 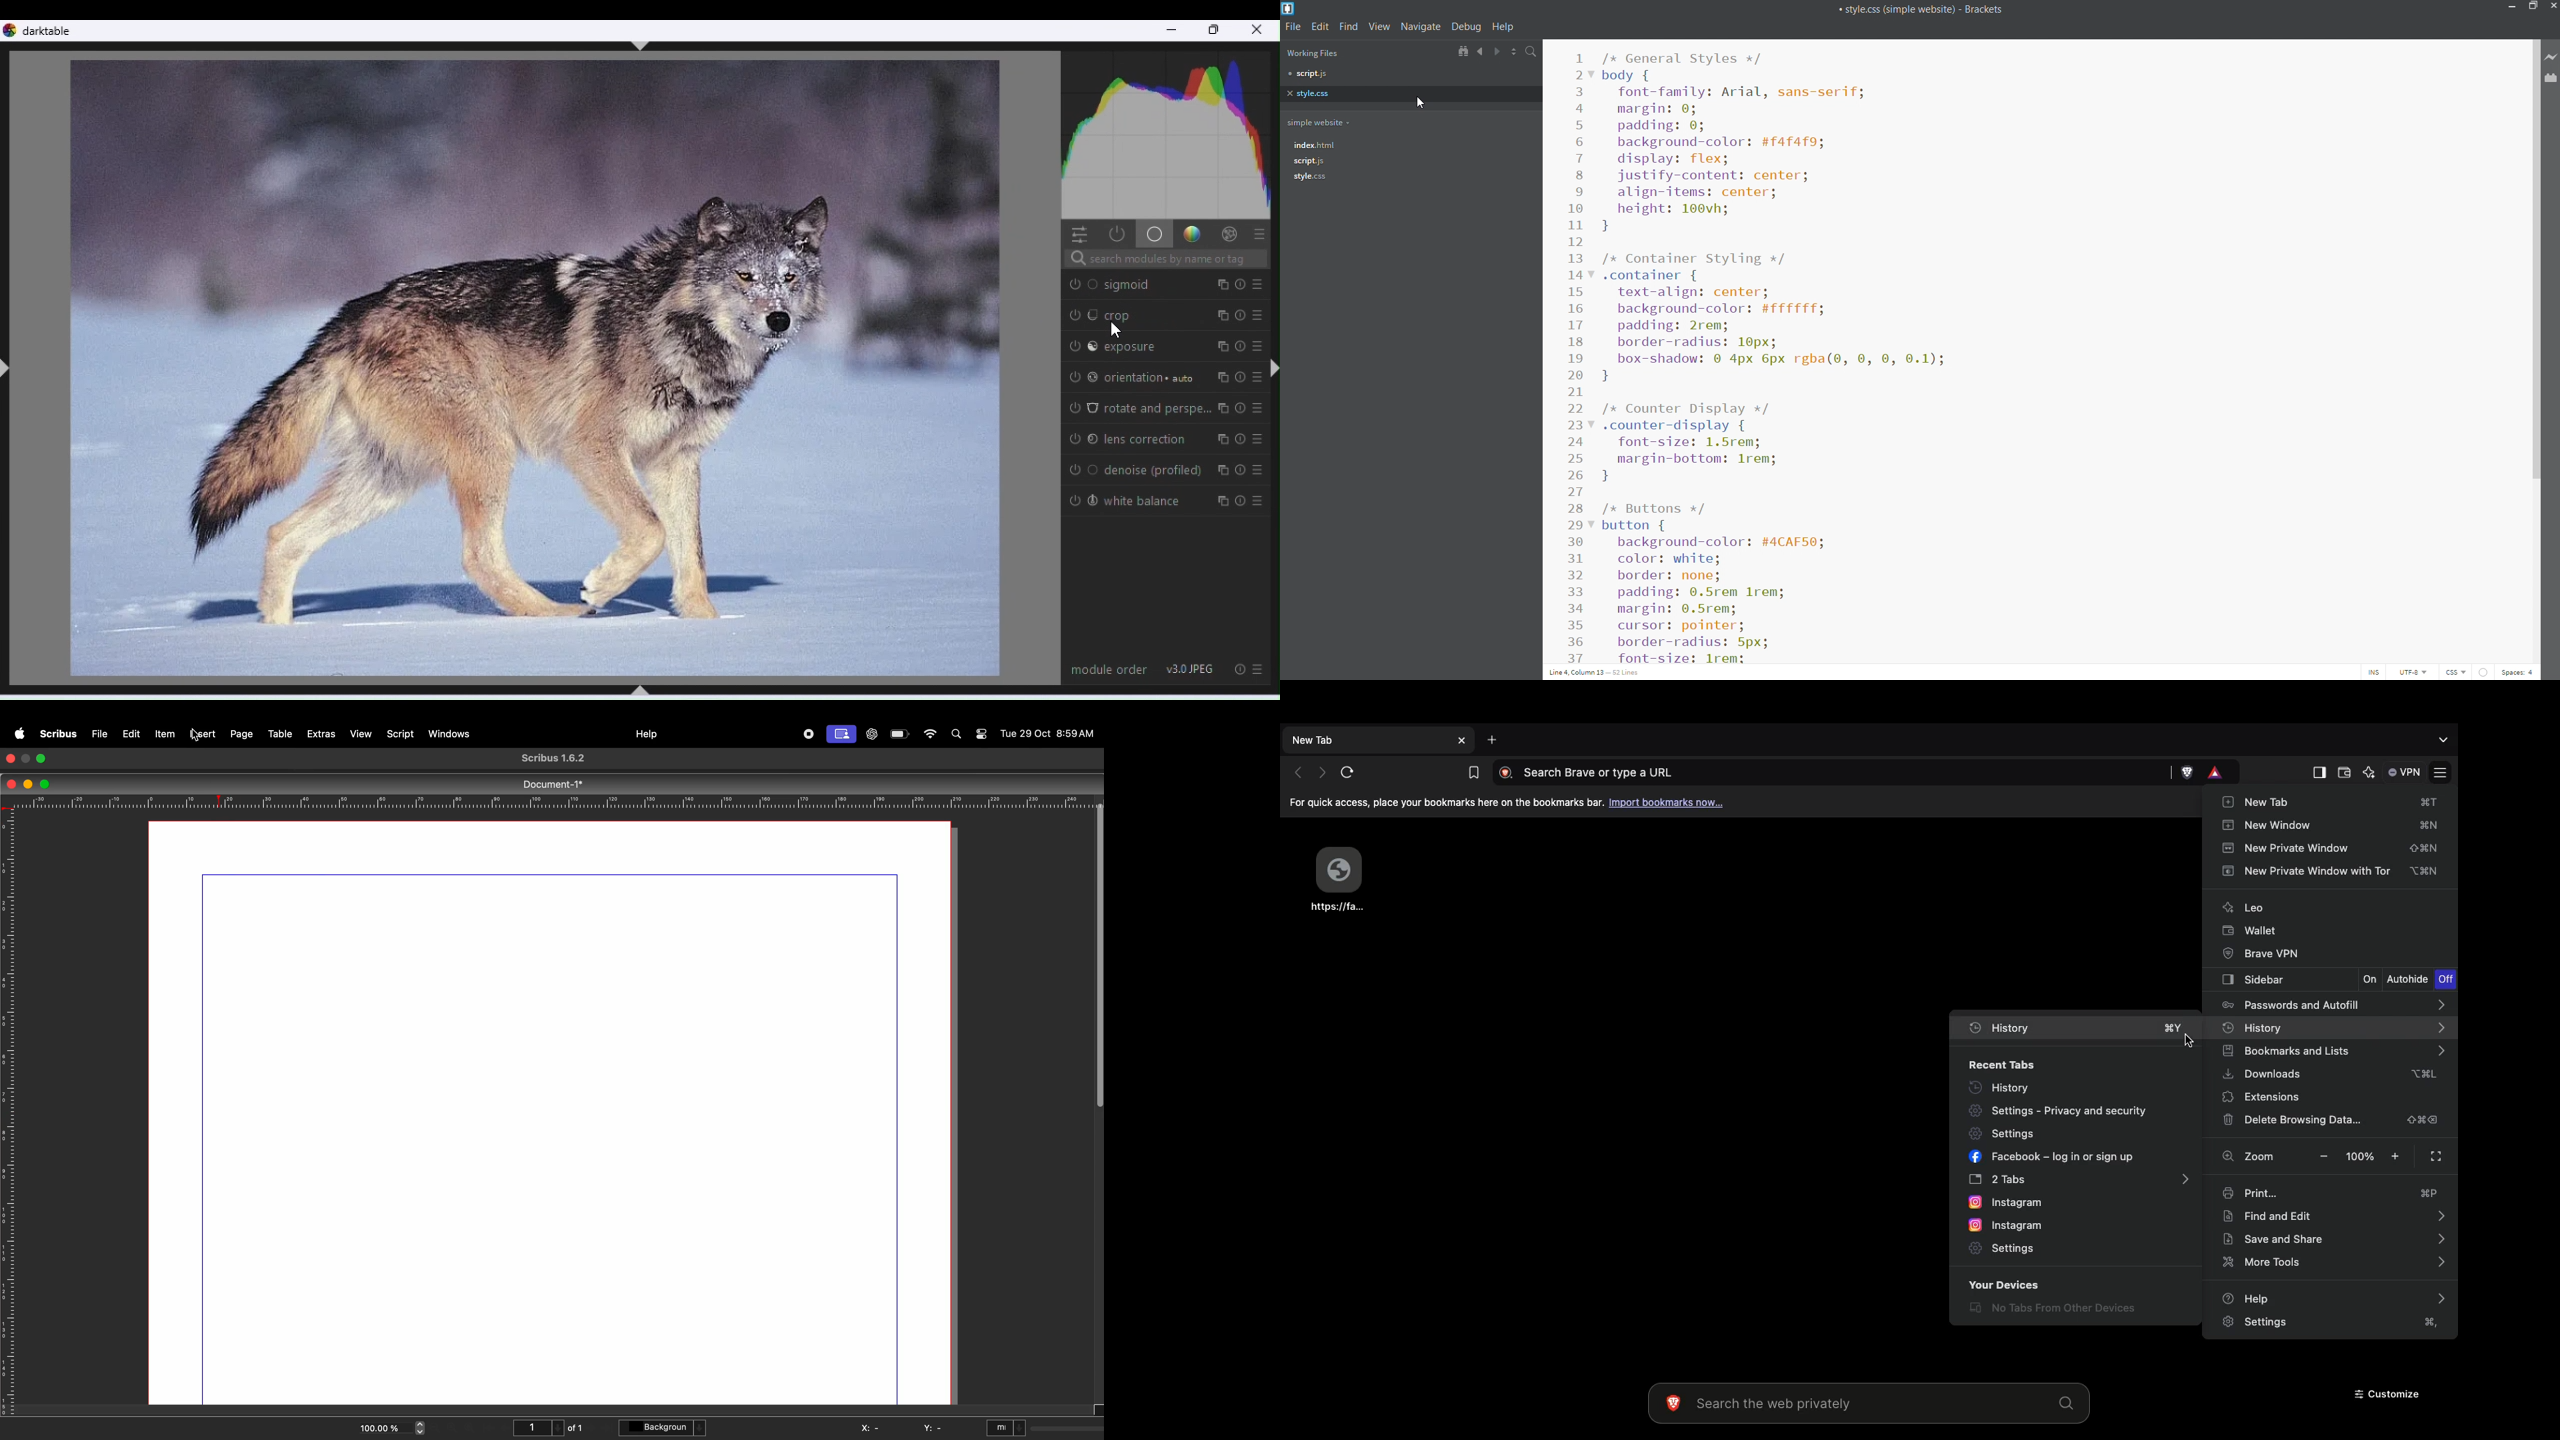 I want to click on White balance, so click(x=1171, y=500).